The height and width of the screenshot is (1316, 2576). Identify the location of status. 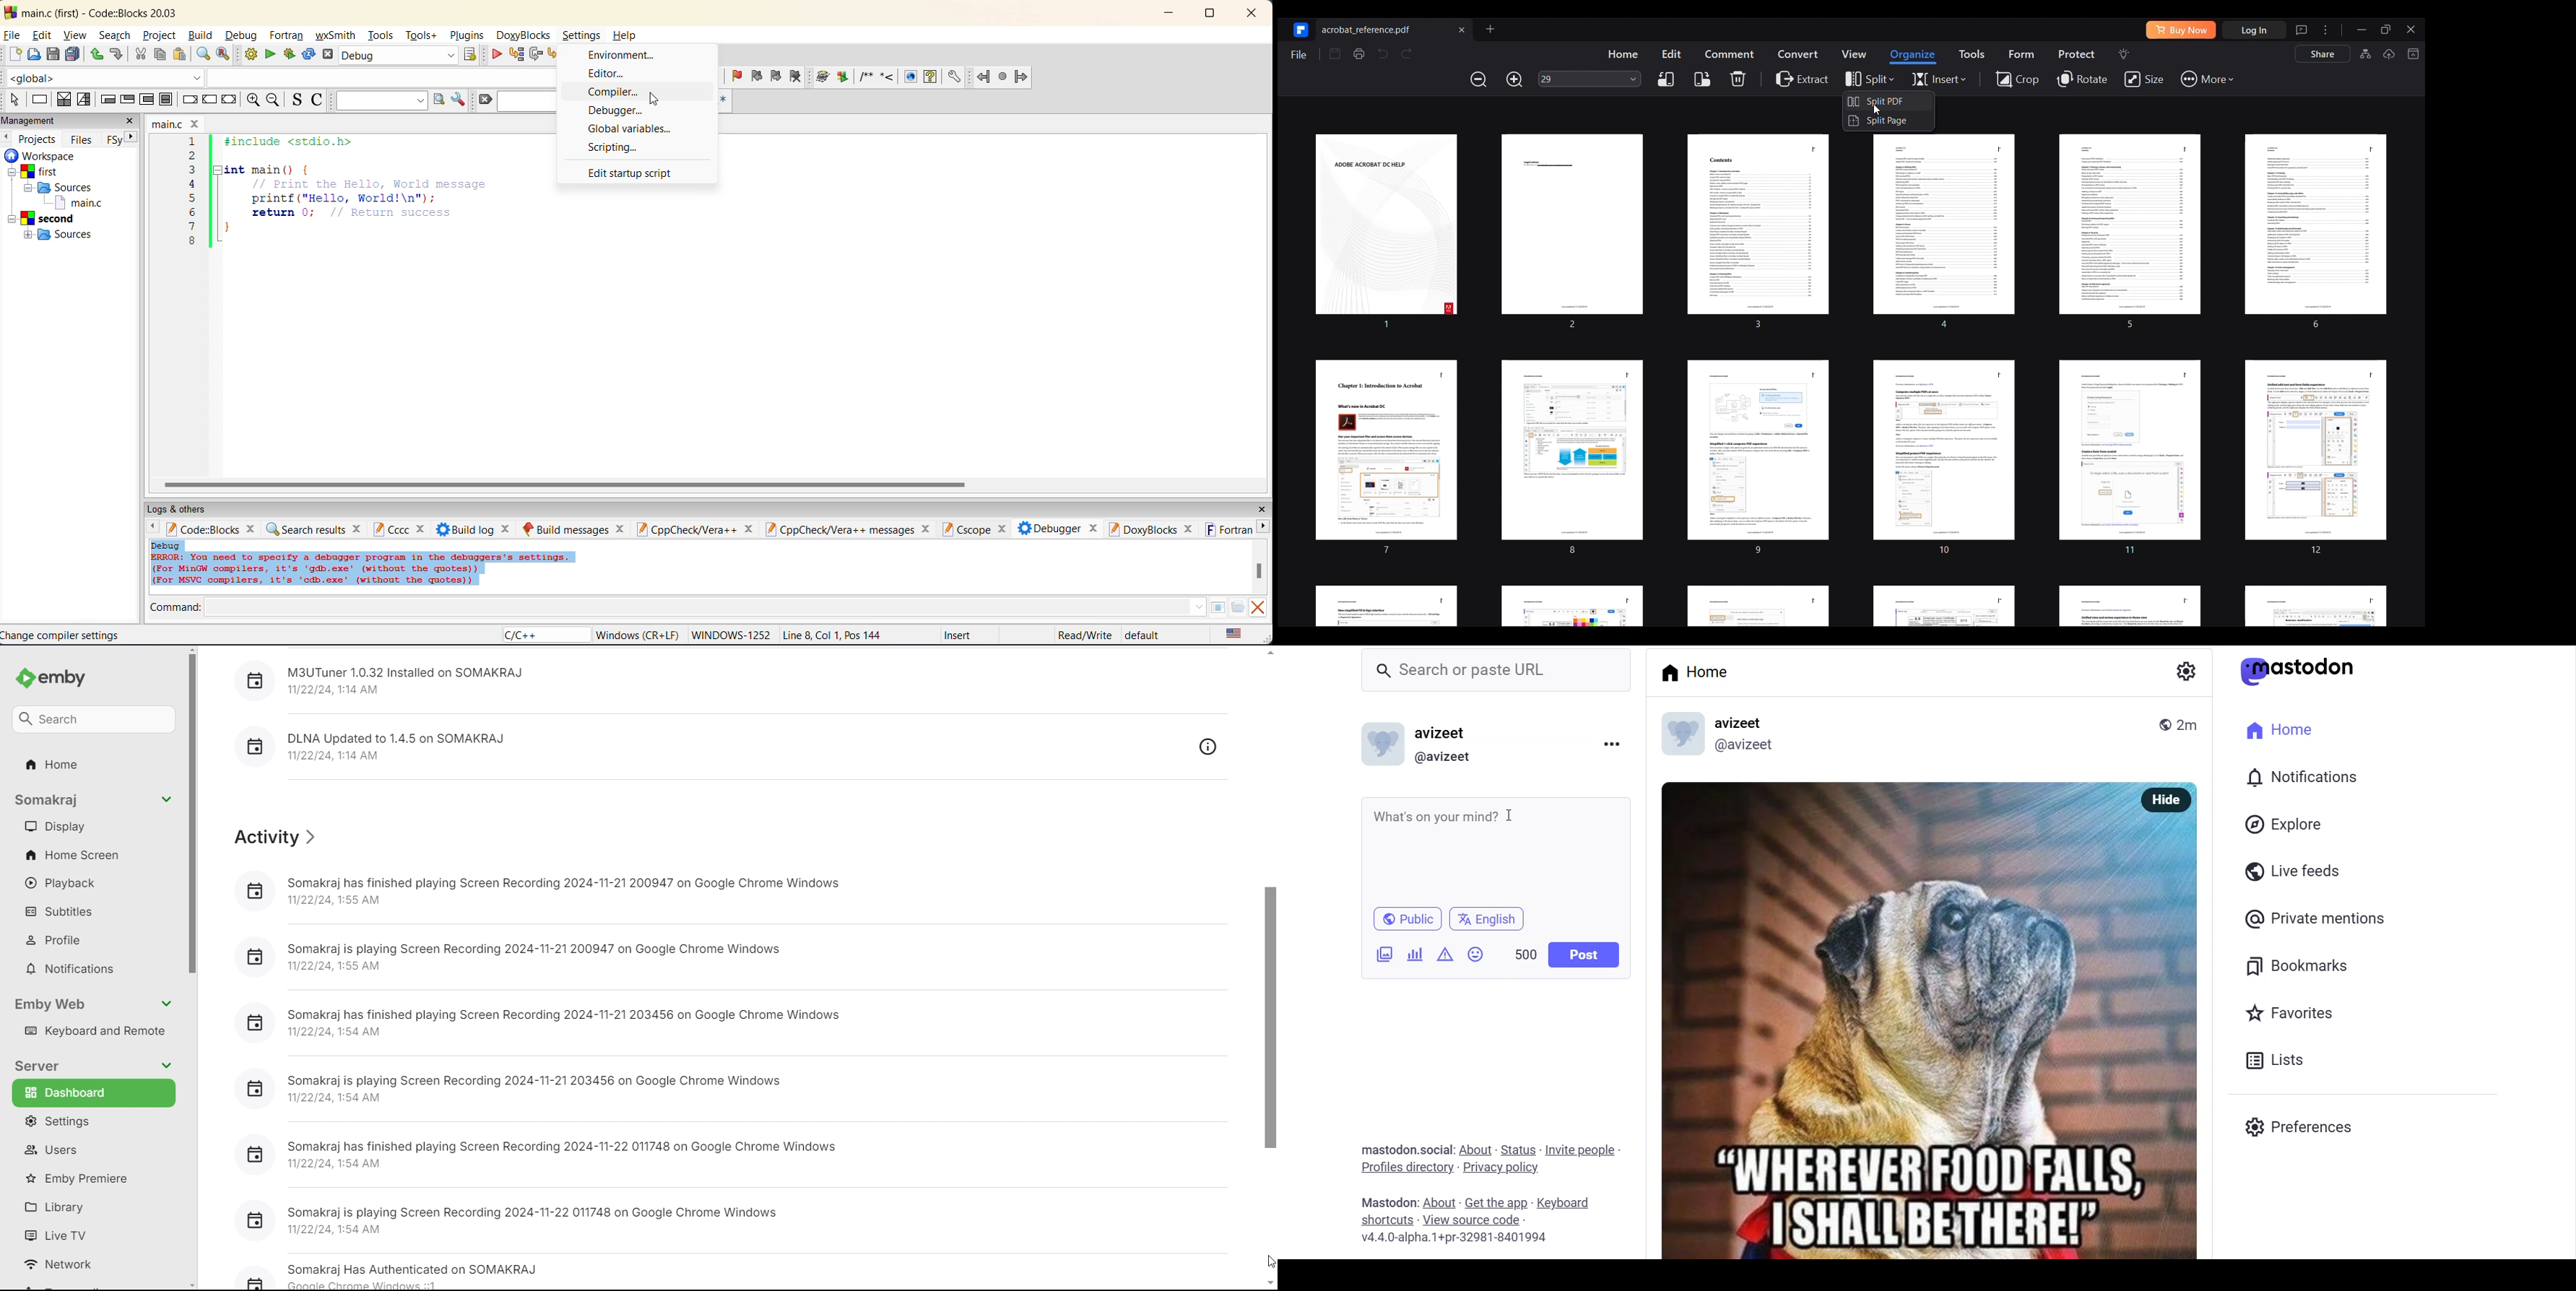
(1517, 1148).